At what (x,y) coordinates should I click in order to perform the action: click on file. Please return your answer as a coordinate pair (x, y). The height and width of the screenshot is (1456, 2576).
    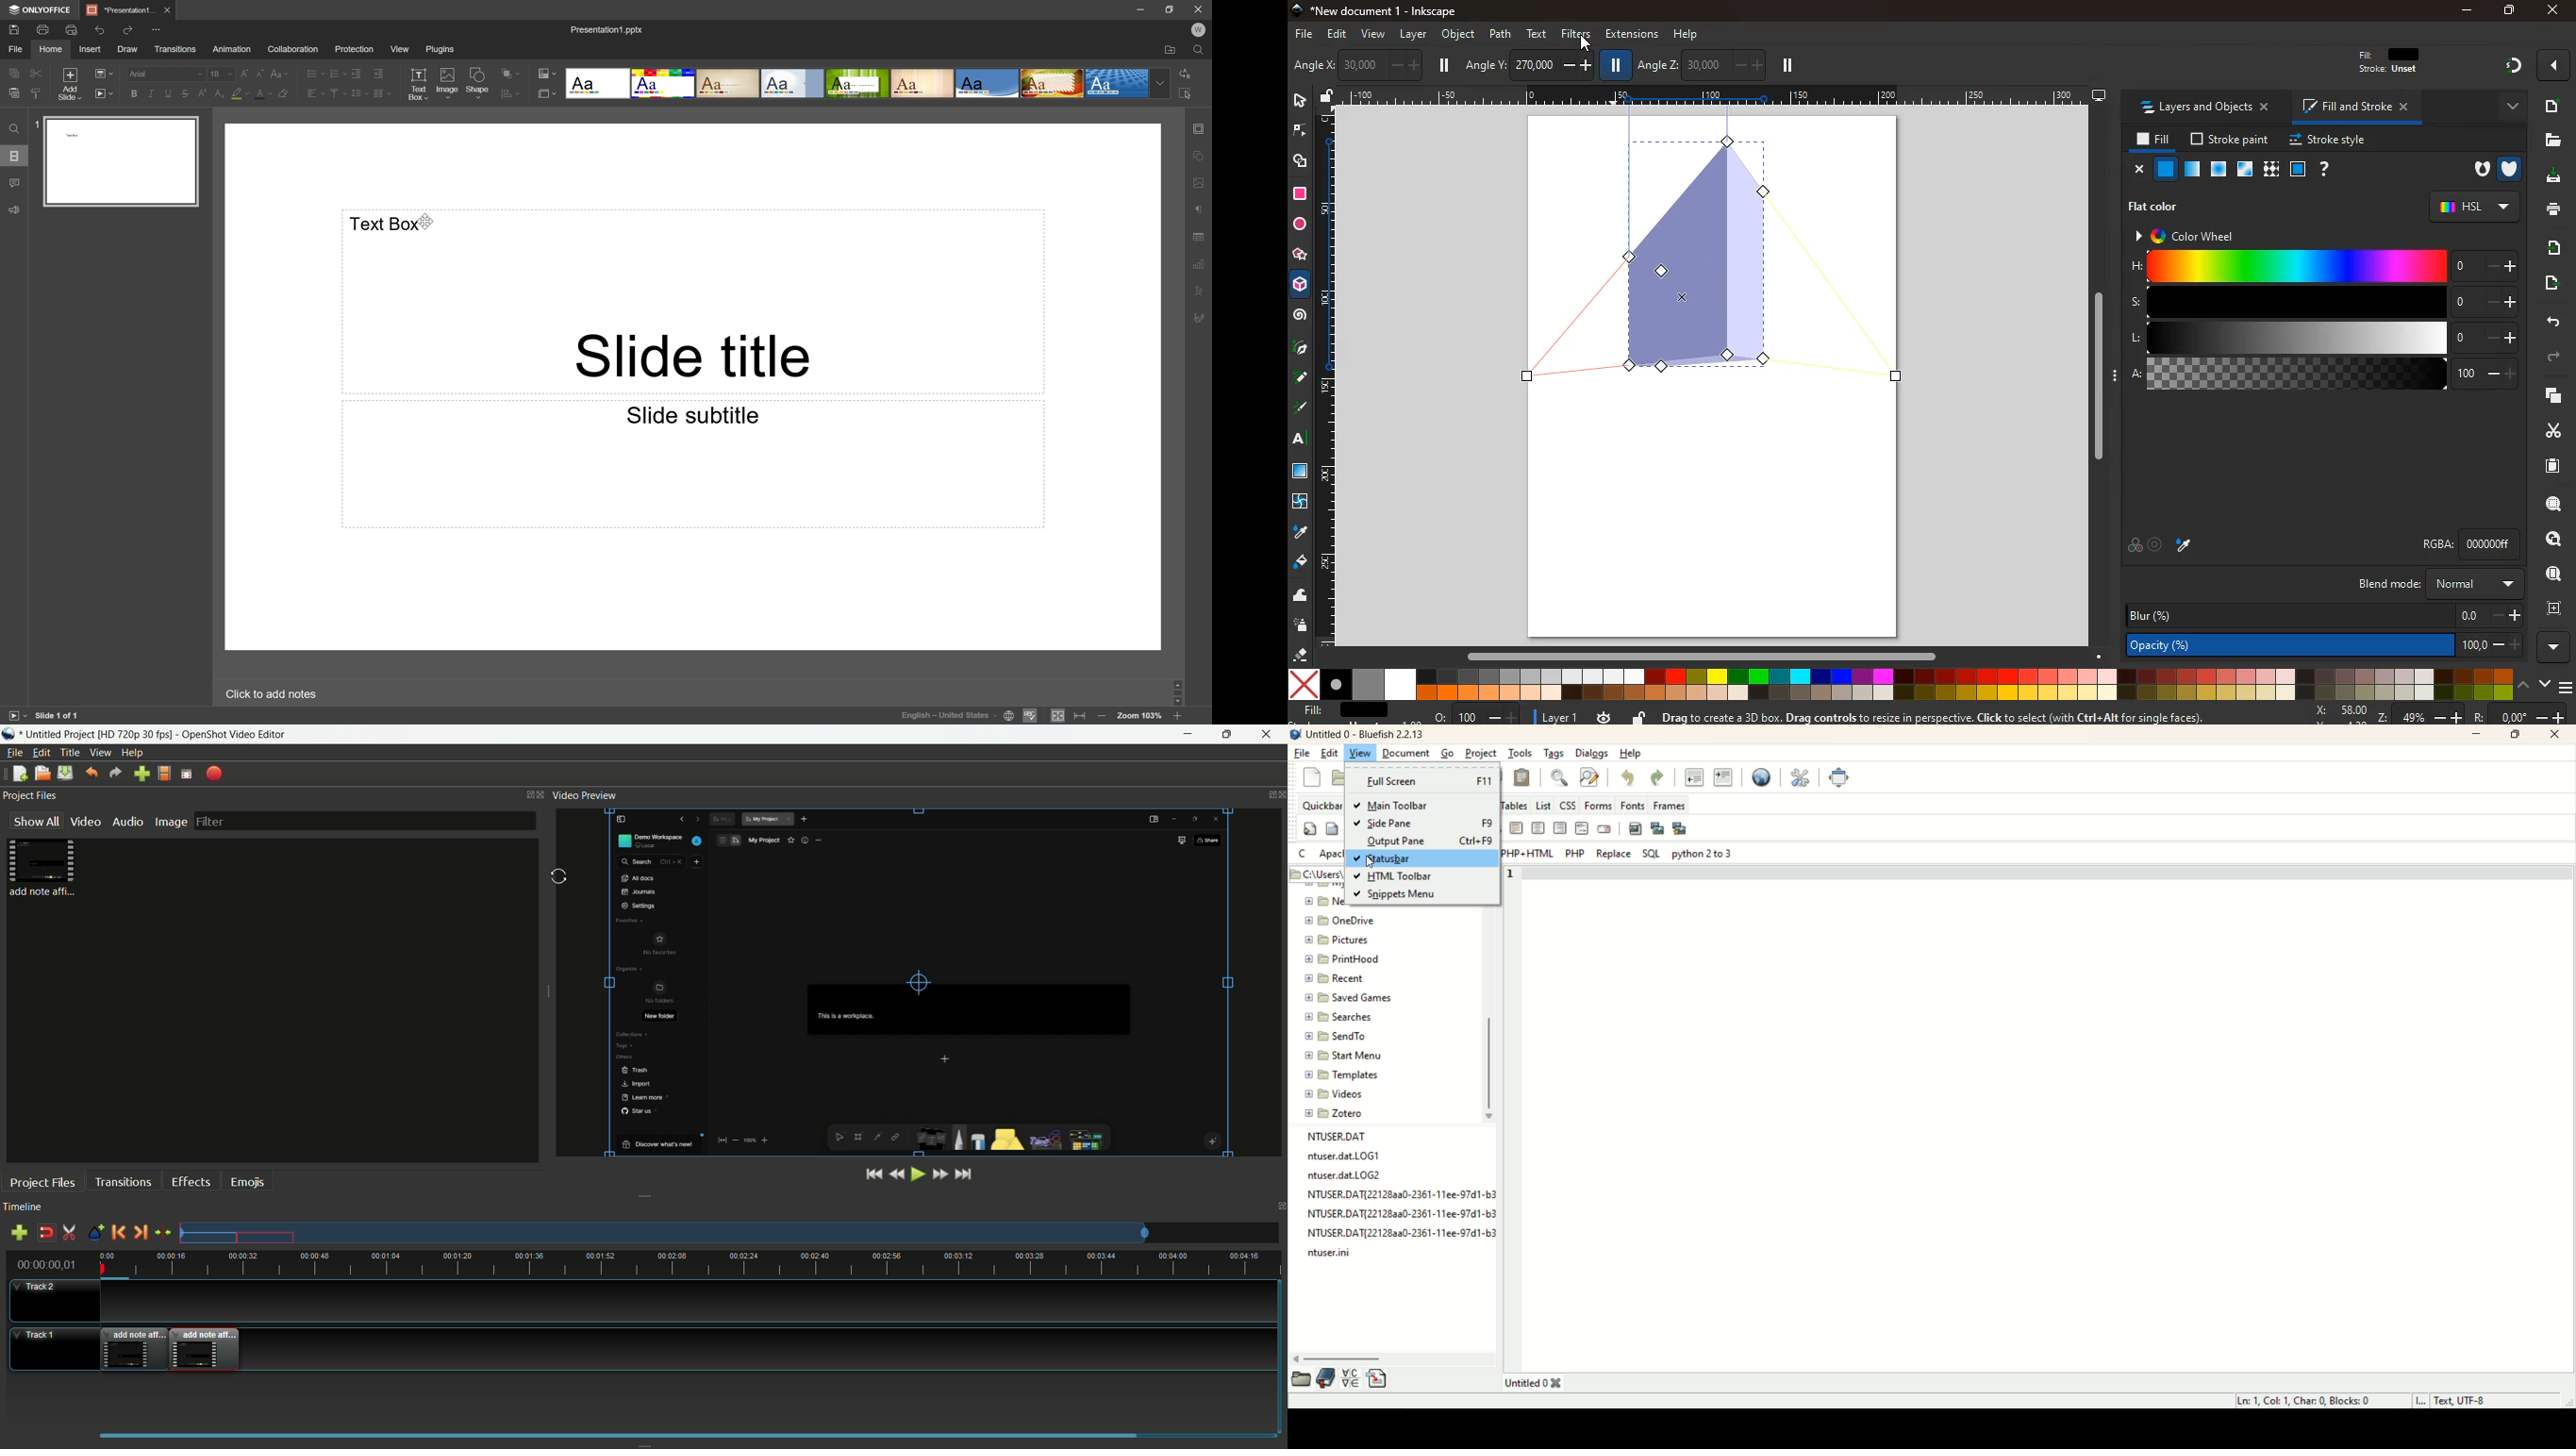
    Looking at the image, I should click on (2553, 140).